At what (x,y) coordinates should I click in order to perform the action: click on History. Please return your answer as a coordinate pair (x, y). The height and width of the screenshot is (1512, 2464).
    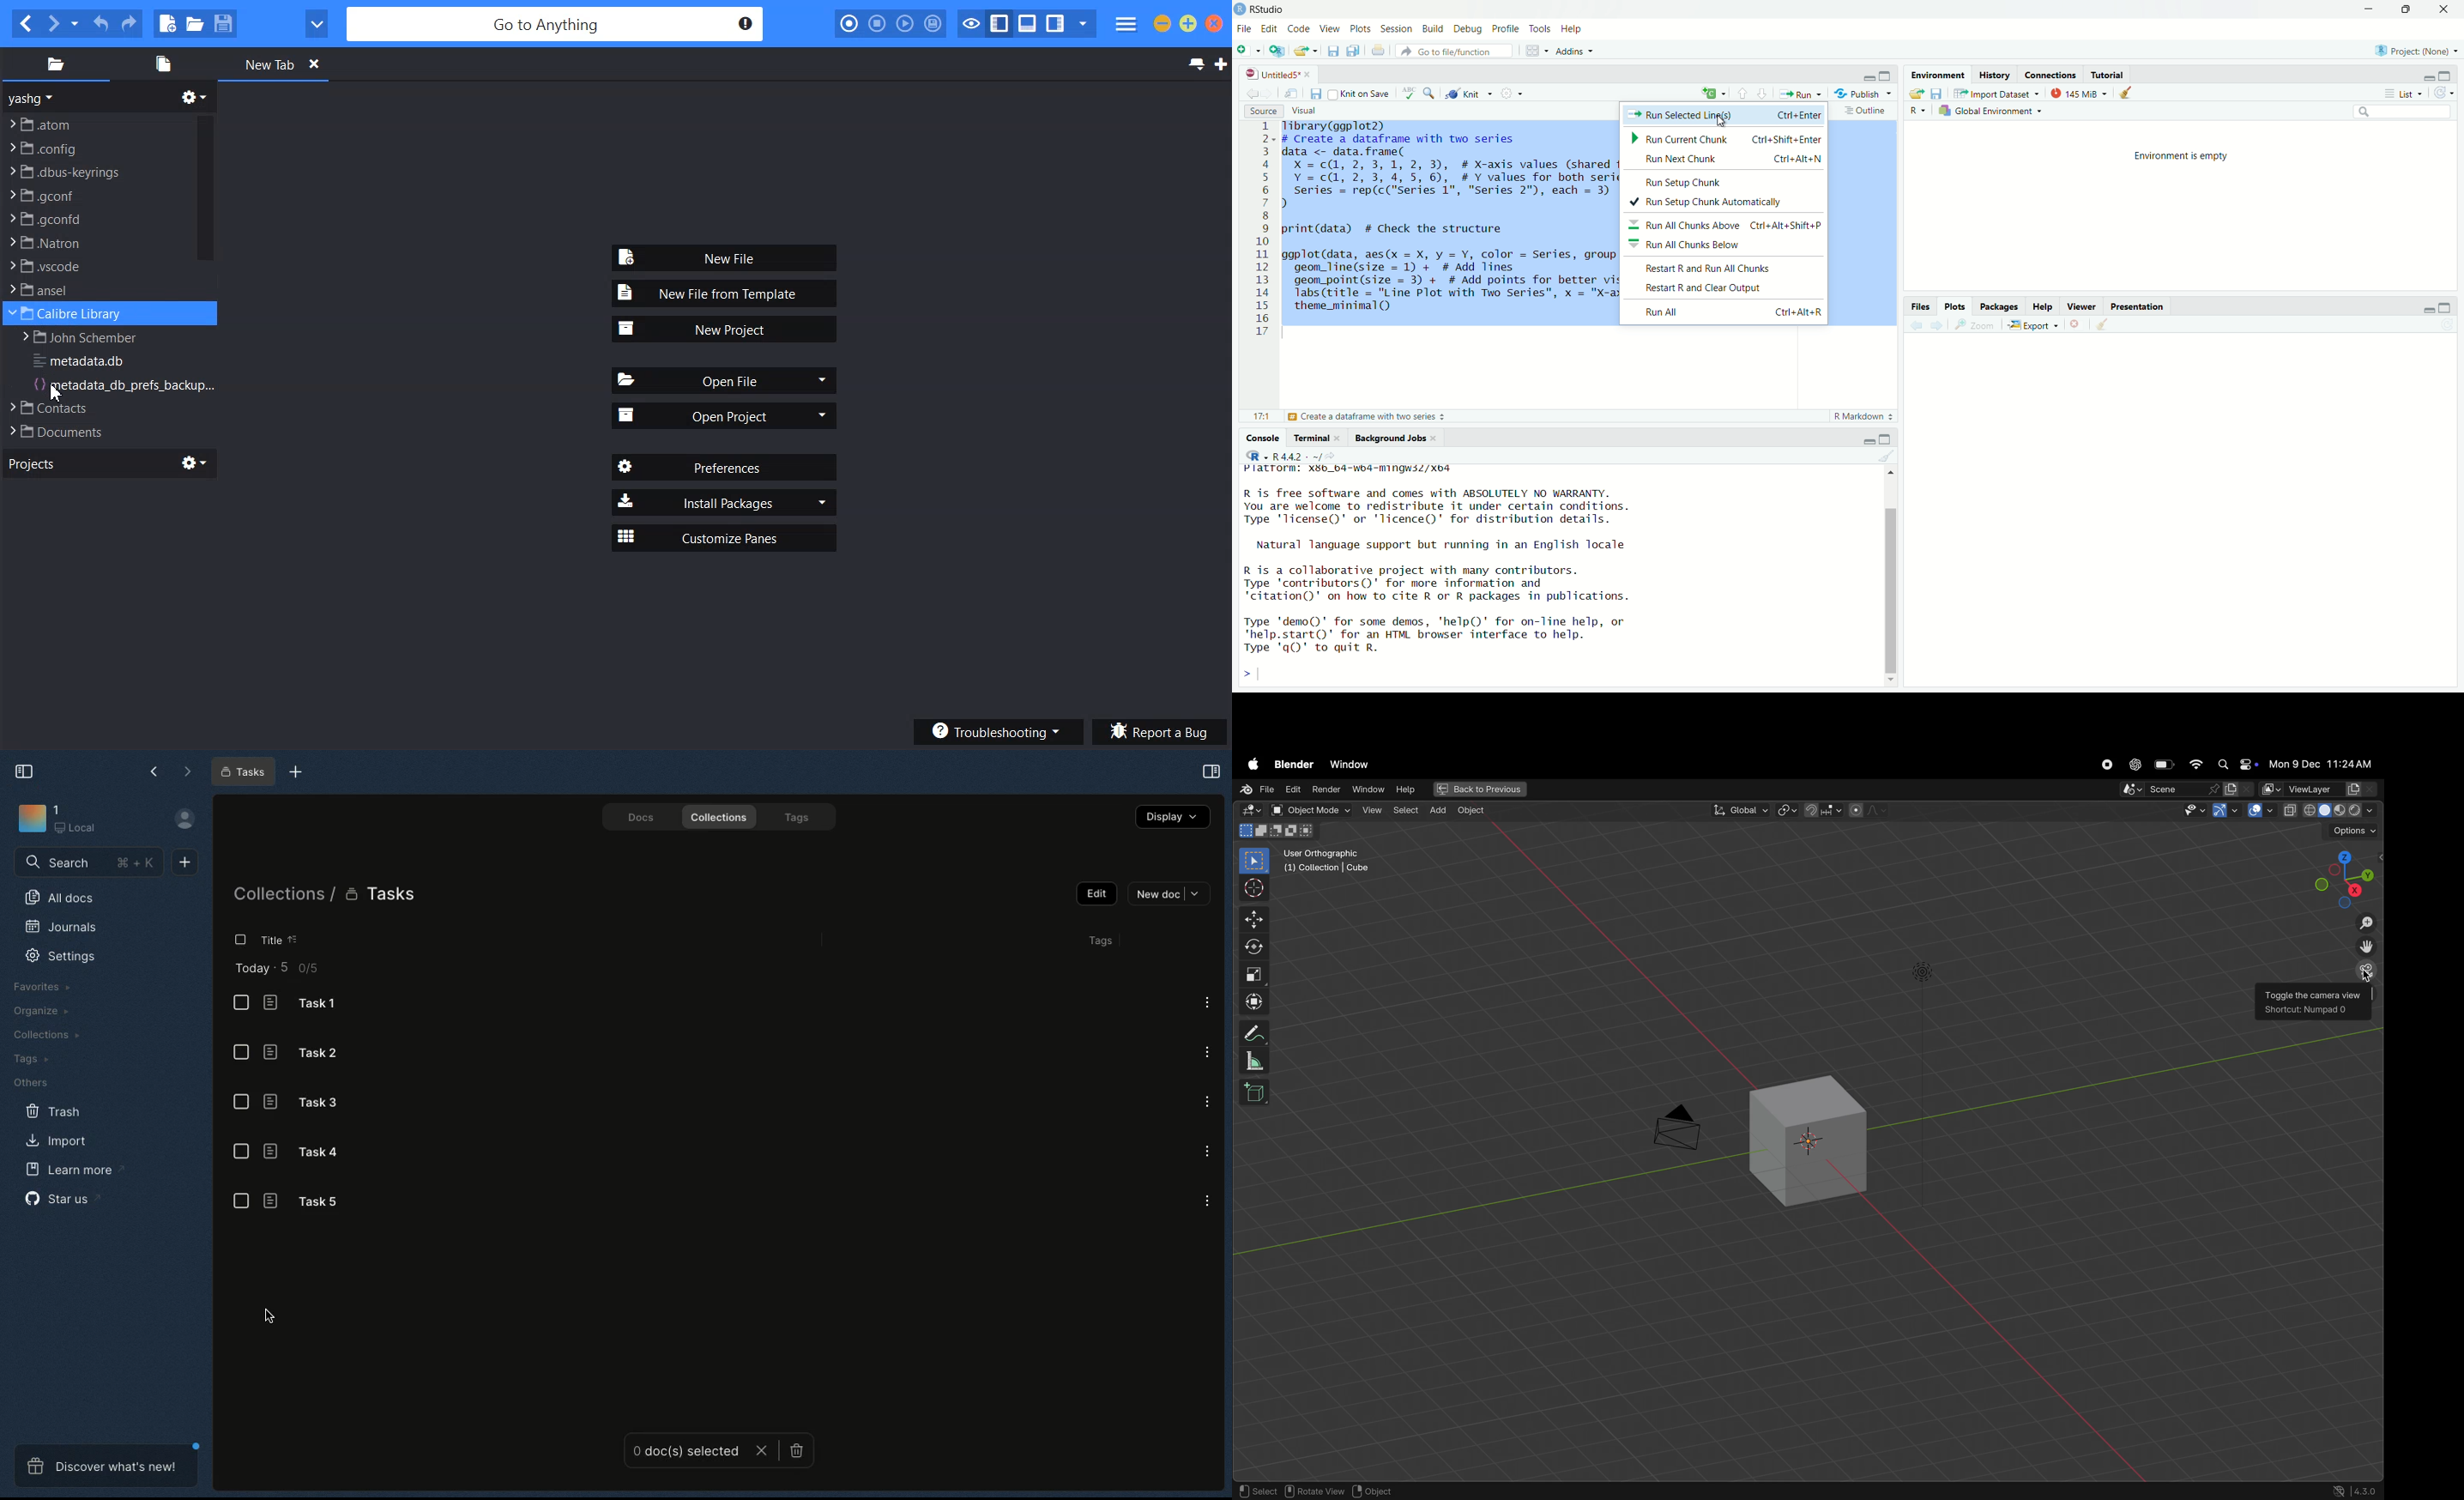
    Looking at the image, I should click on (1994, 76).